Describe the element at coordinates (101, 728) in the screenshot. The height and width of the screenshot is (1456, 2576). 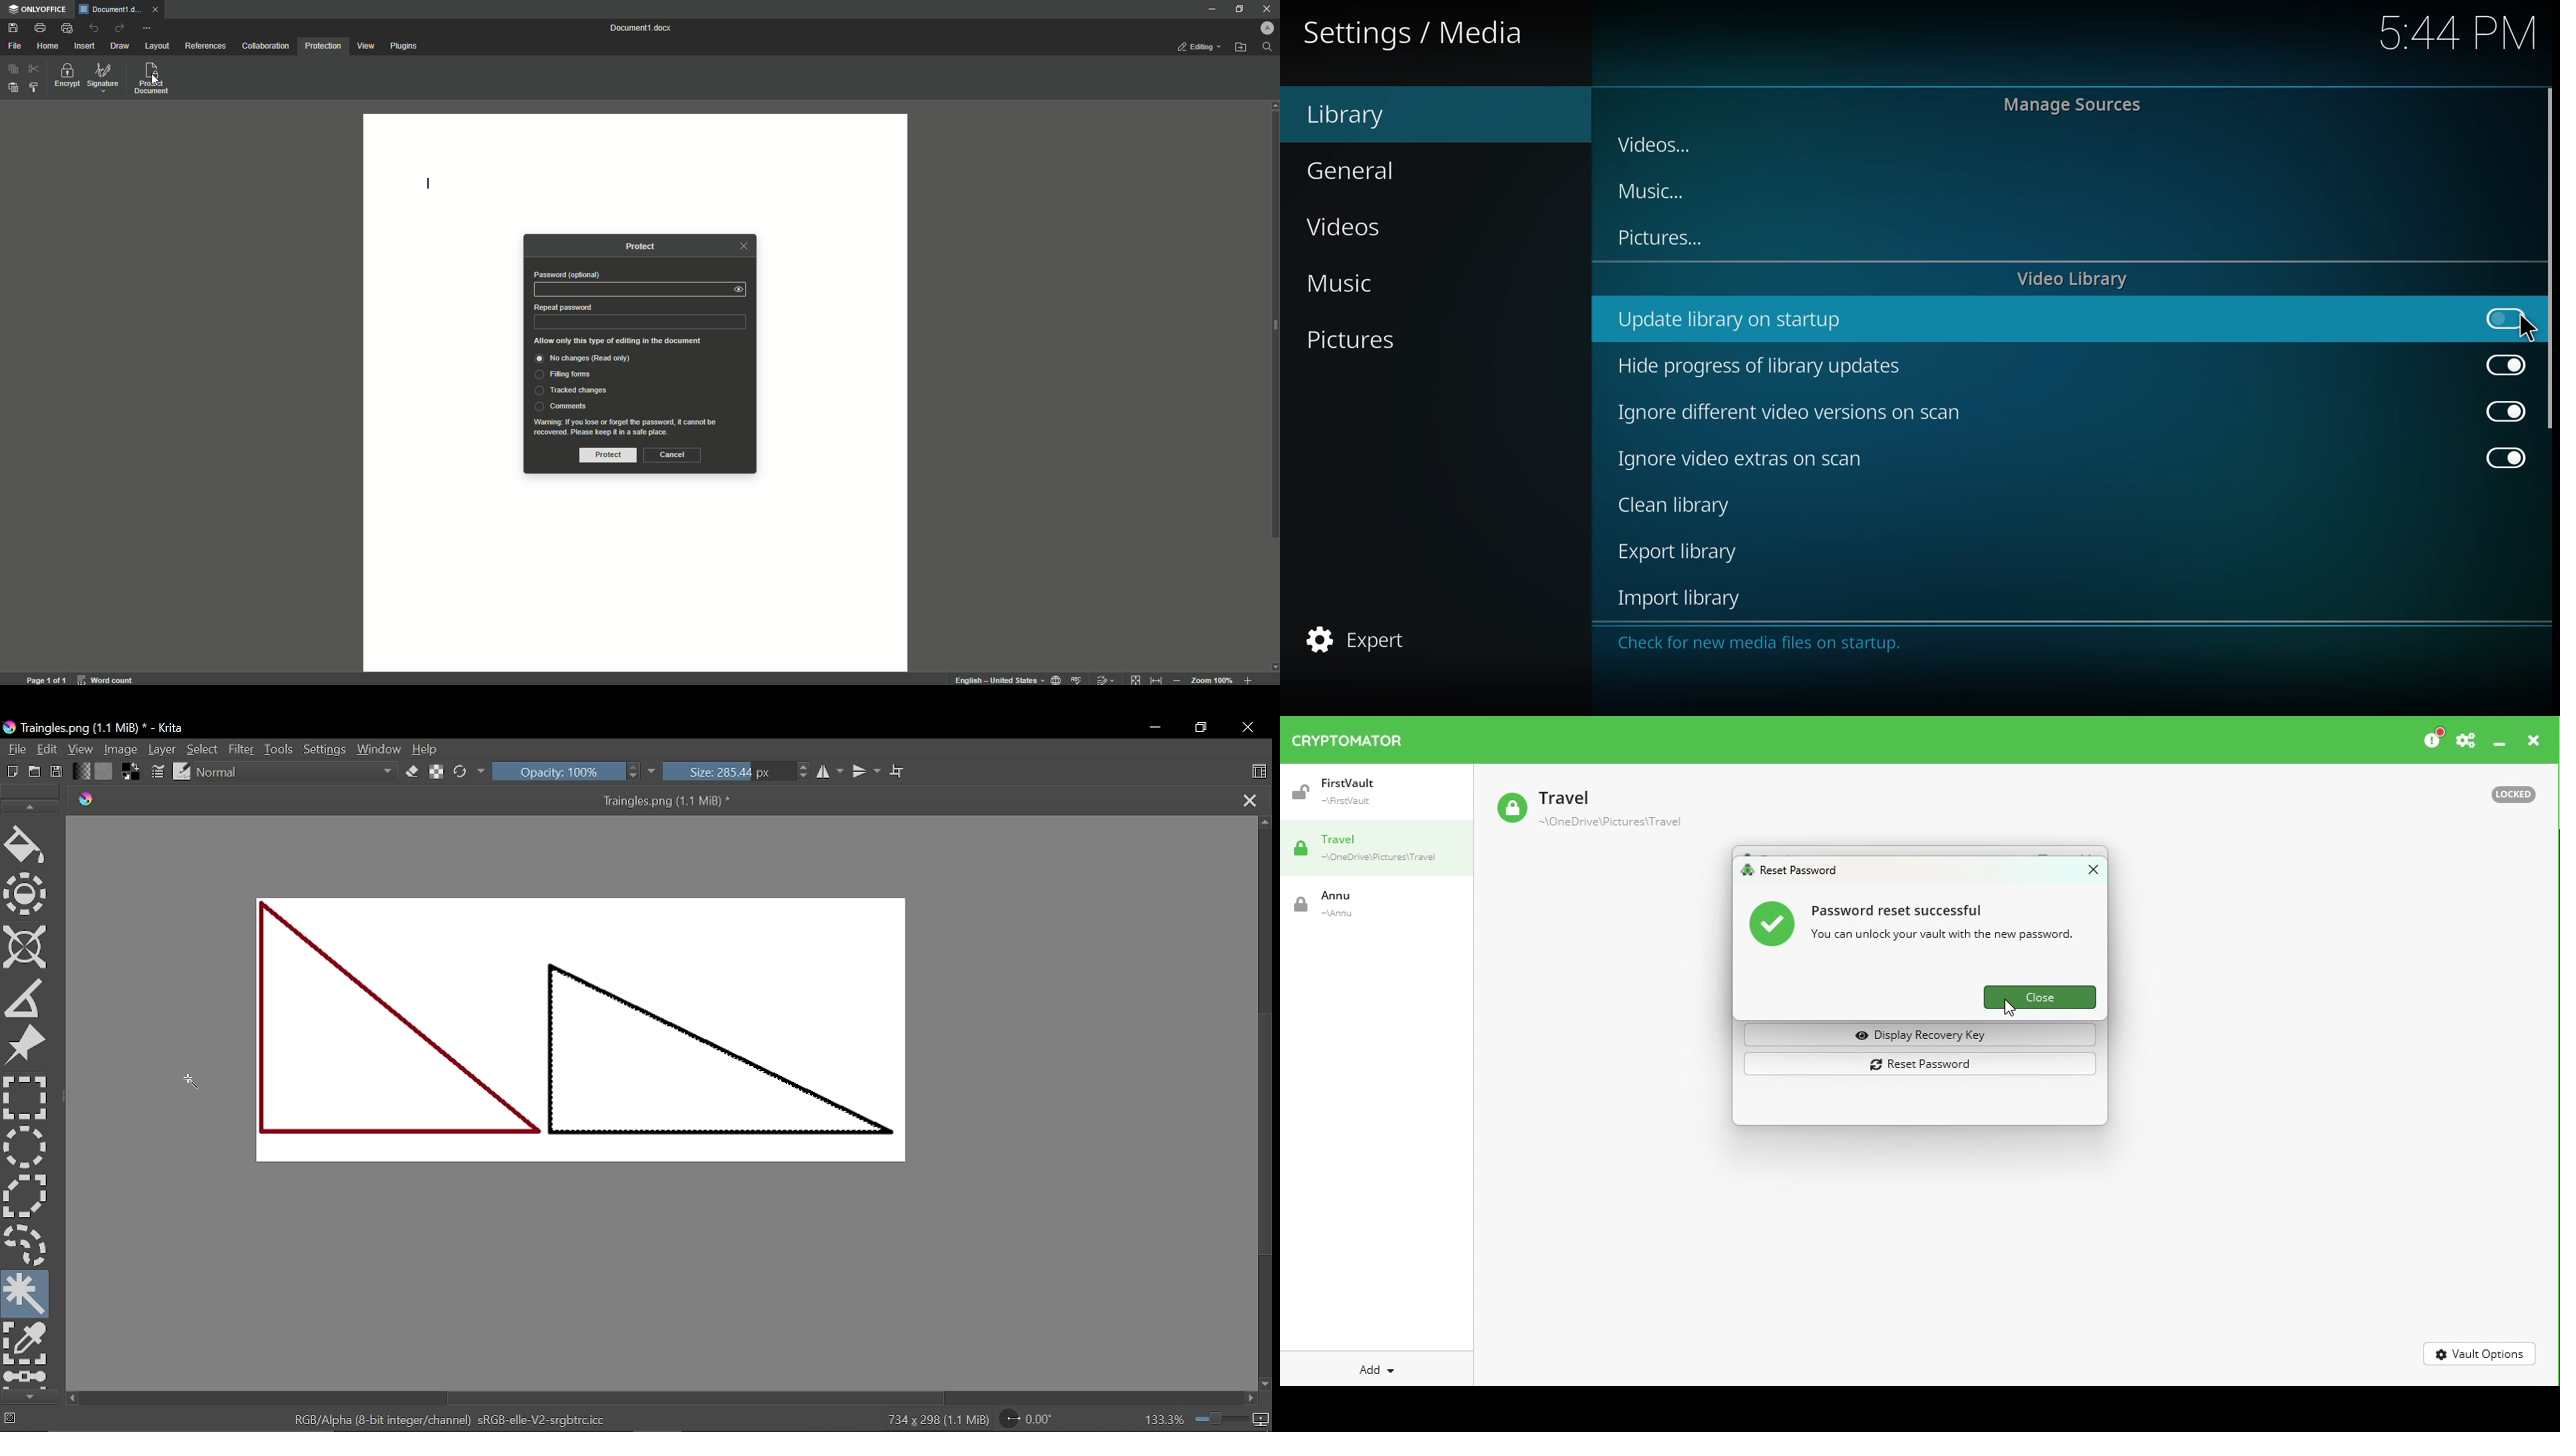
I see `Current window` at that location.